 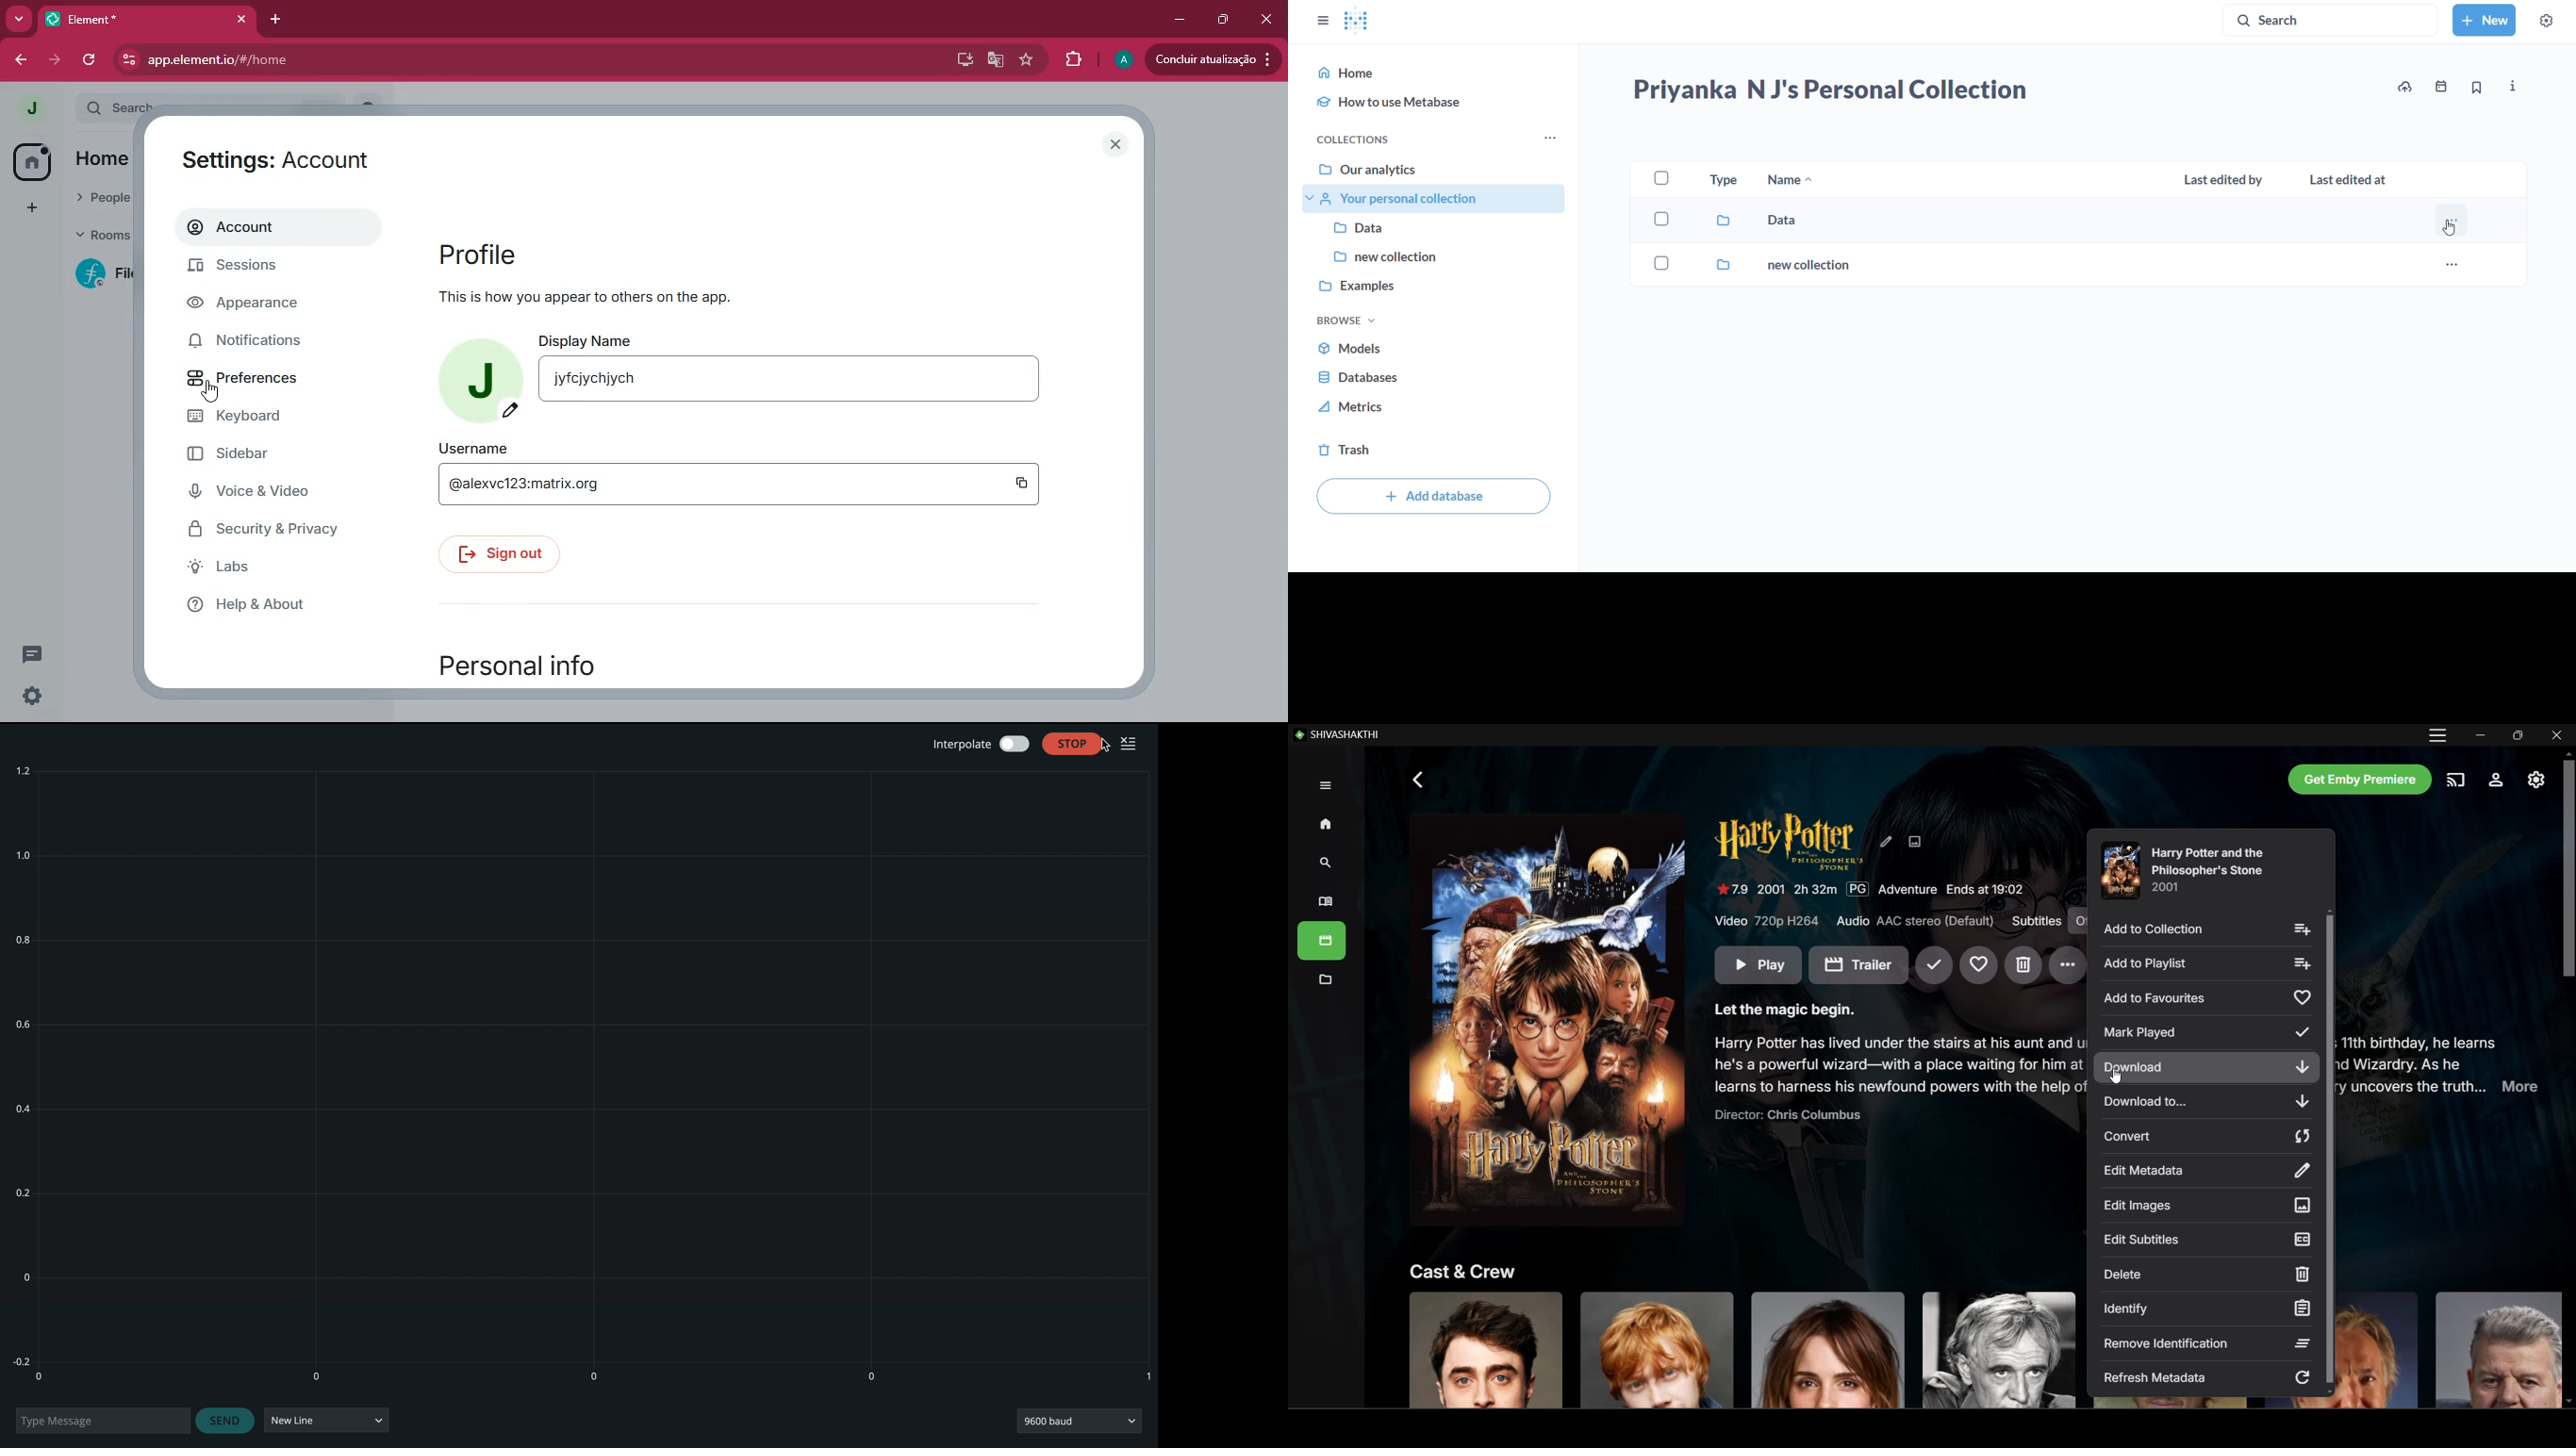 I want to click on preferences, so click(x=260, y=380).